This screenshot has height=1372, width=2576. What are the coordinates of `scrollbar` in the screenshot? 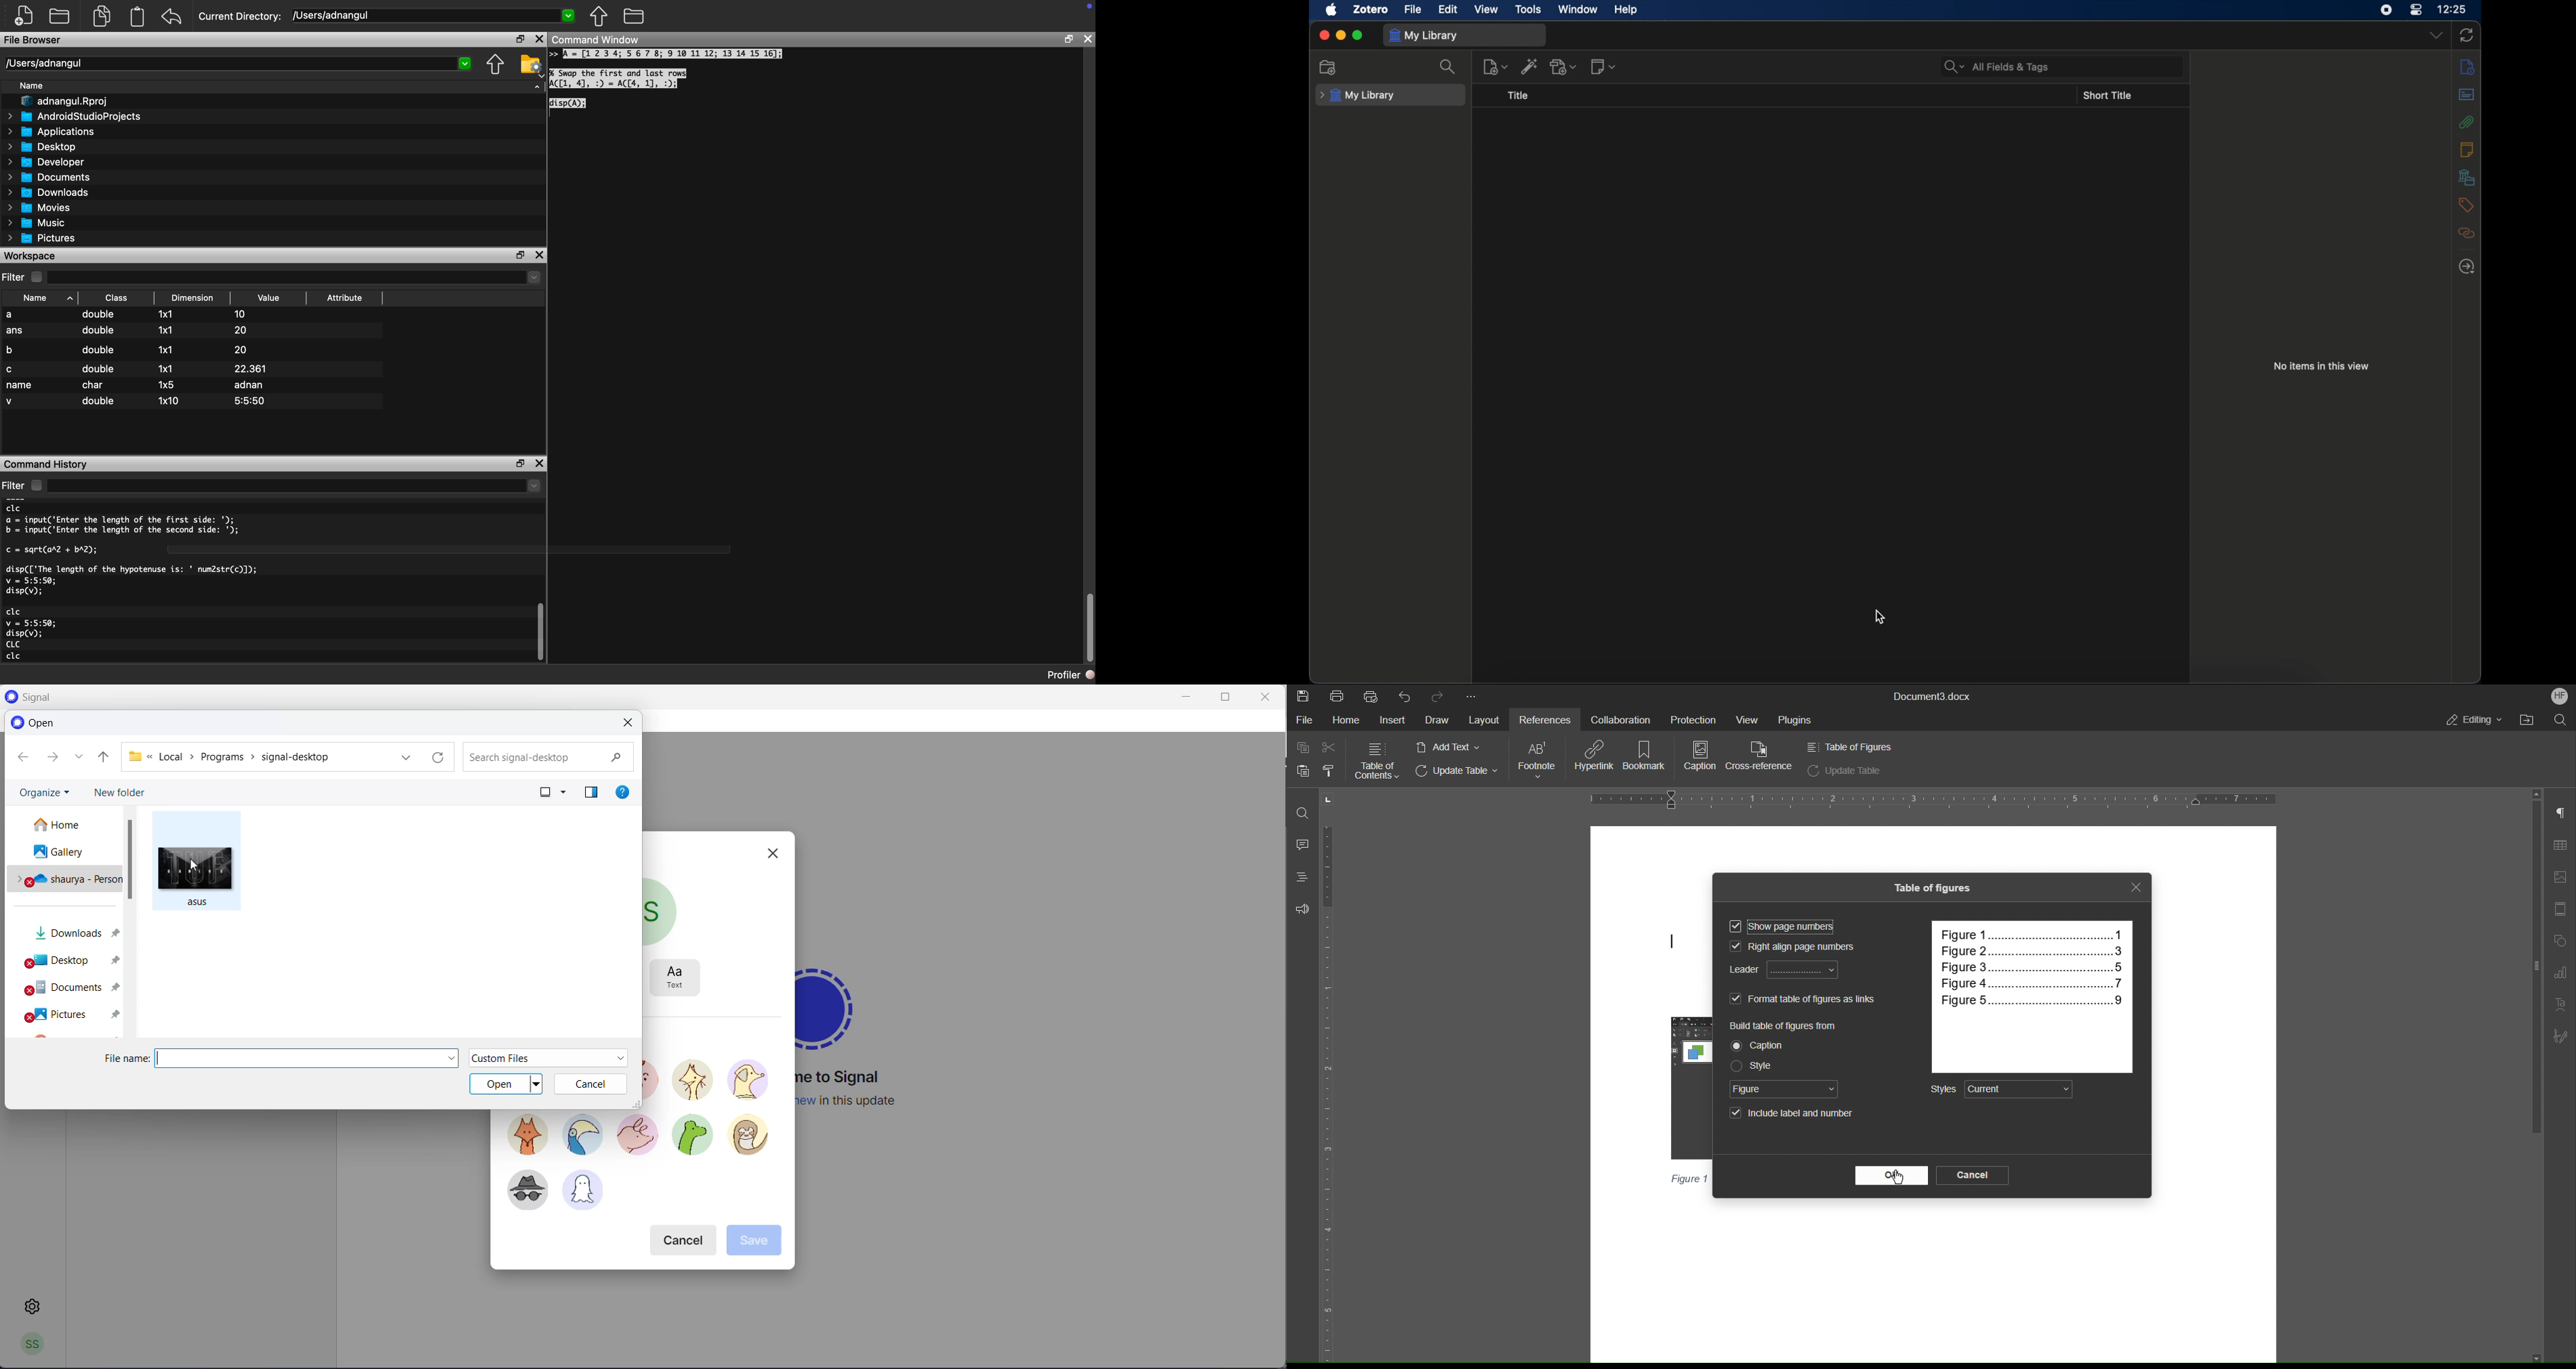 It's located at (133, 862).